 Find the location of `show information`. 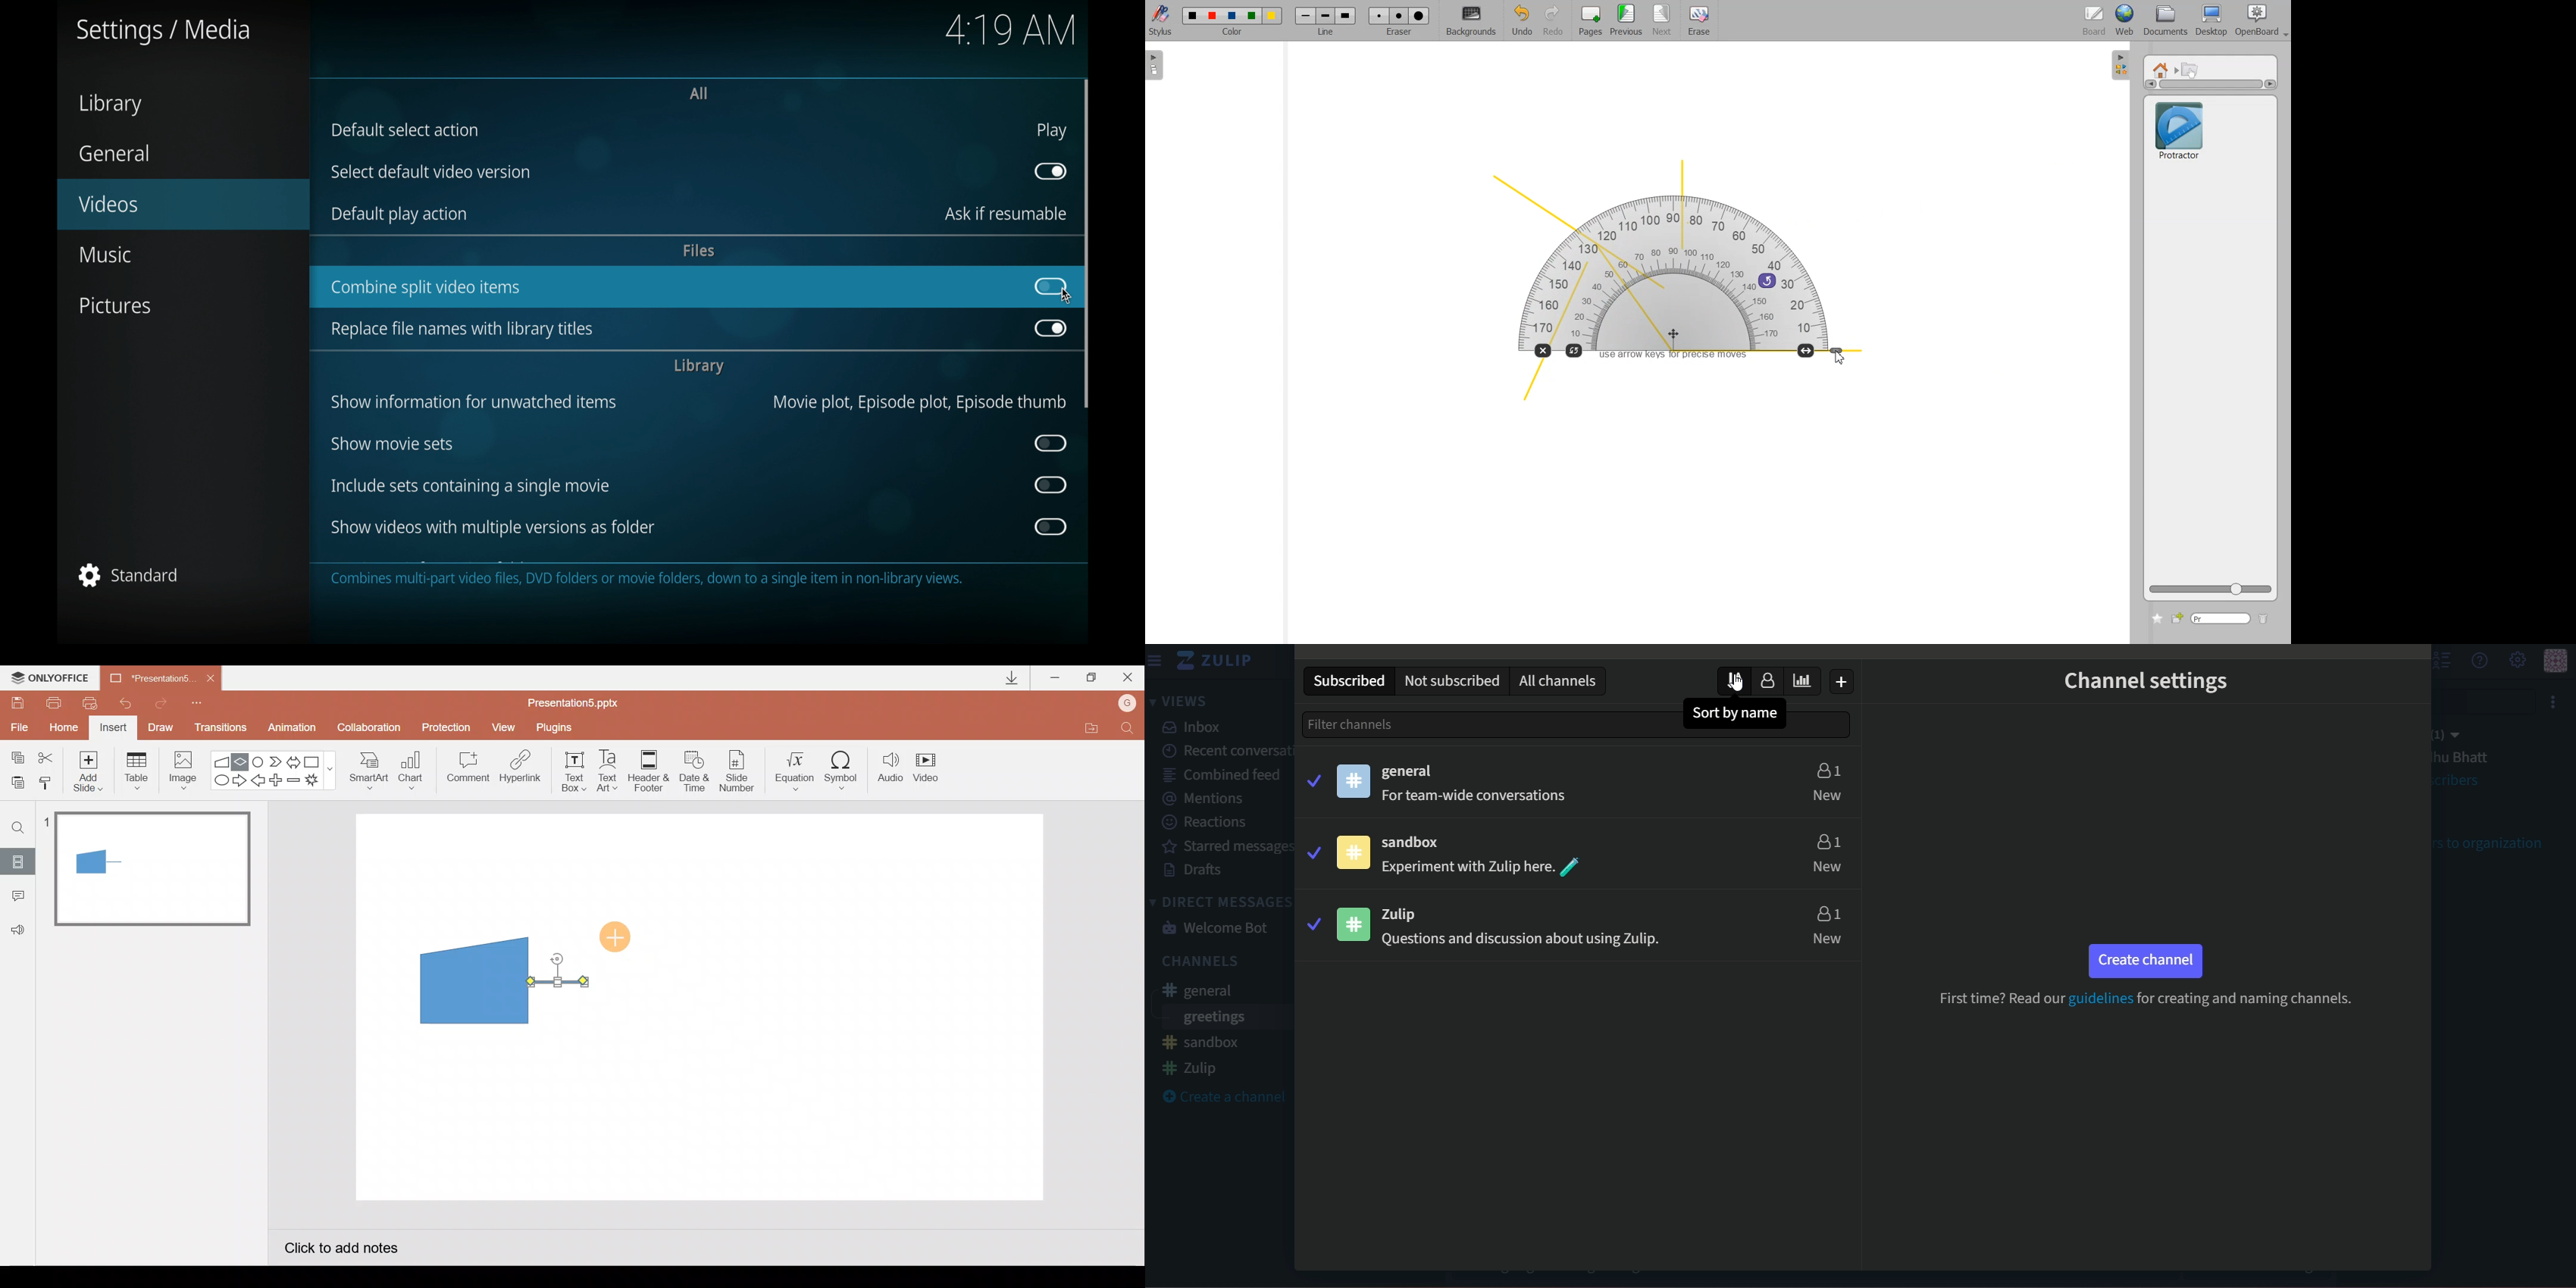

show information is located at coordinates (474, 402).